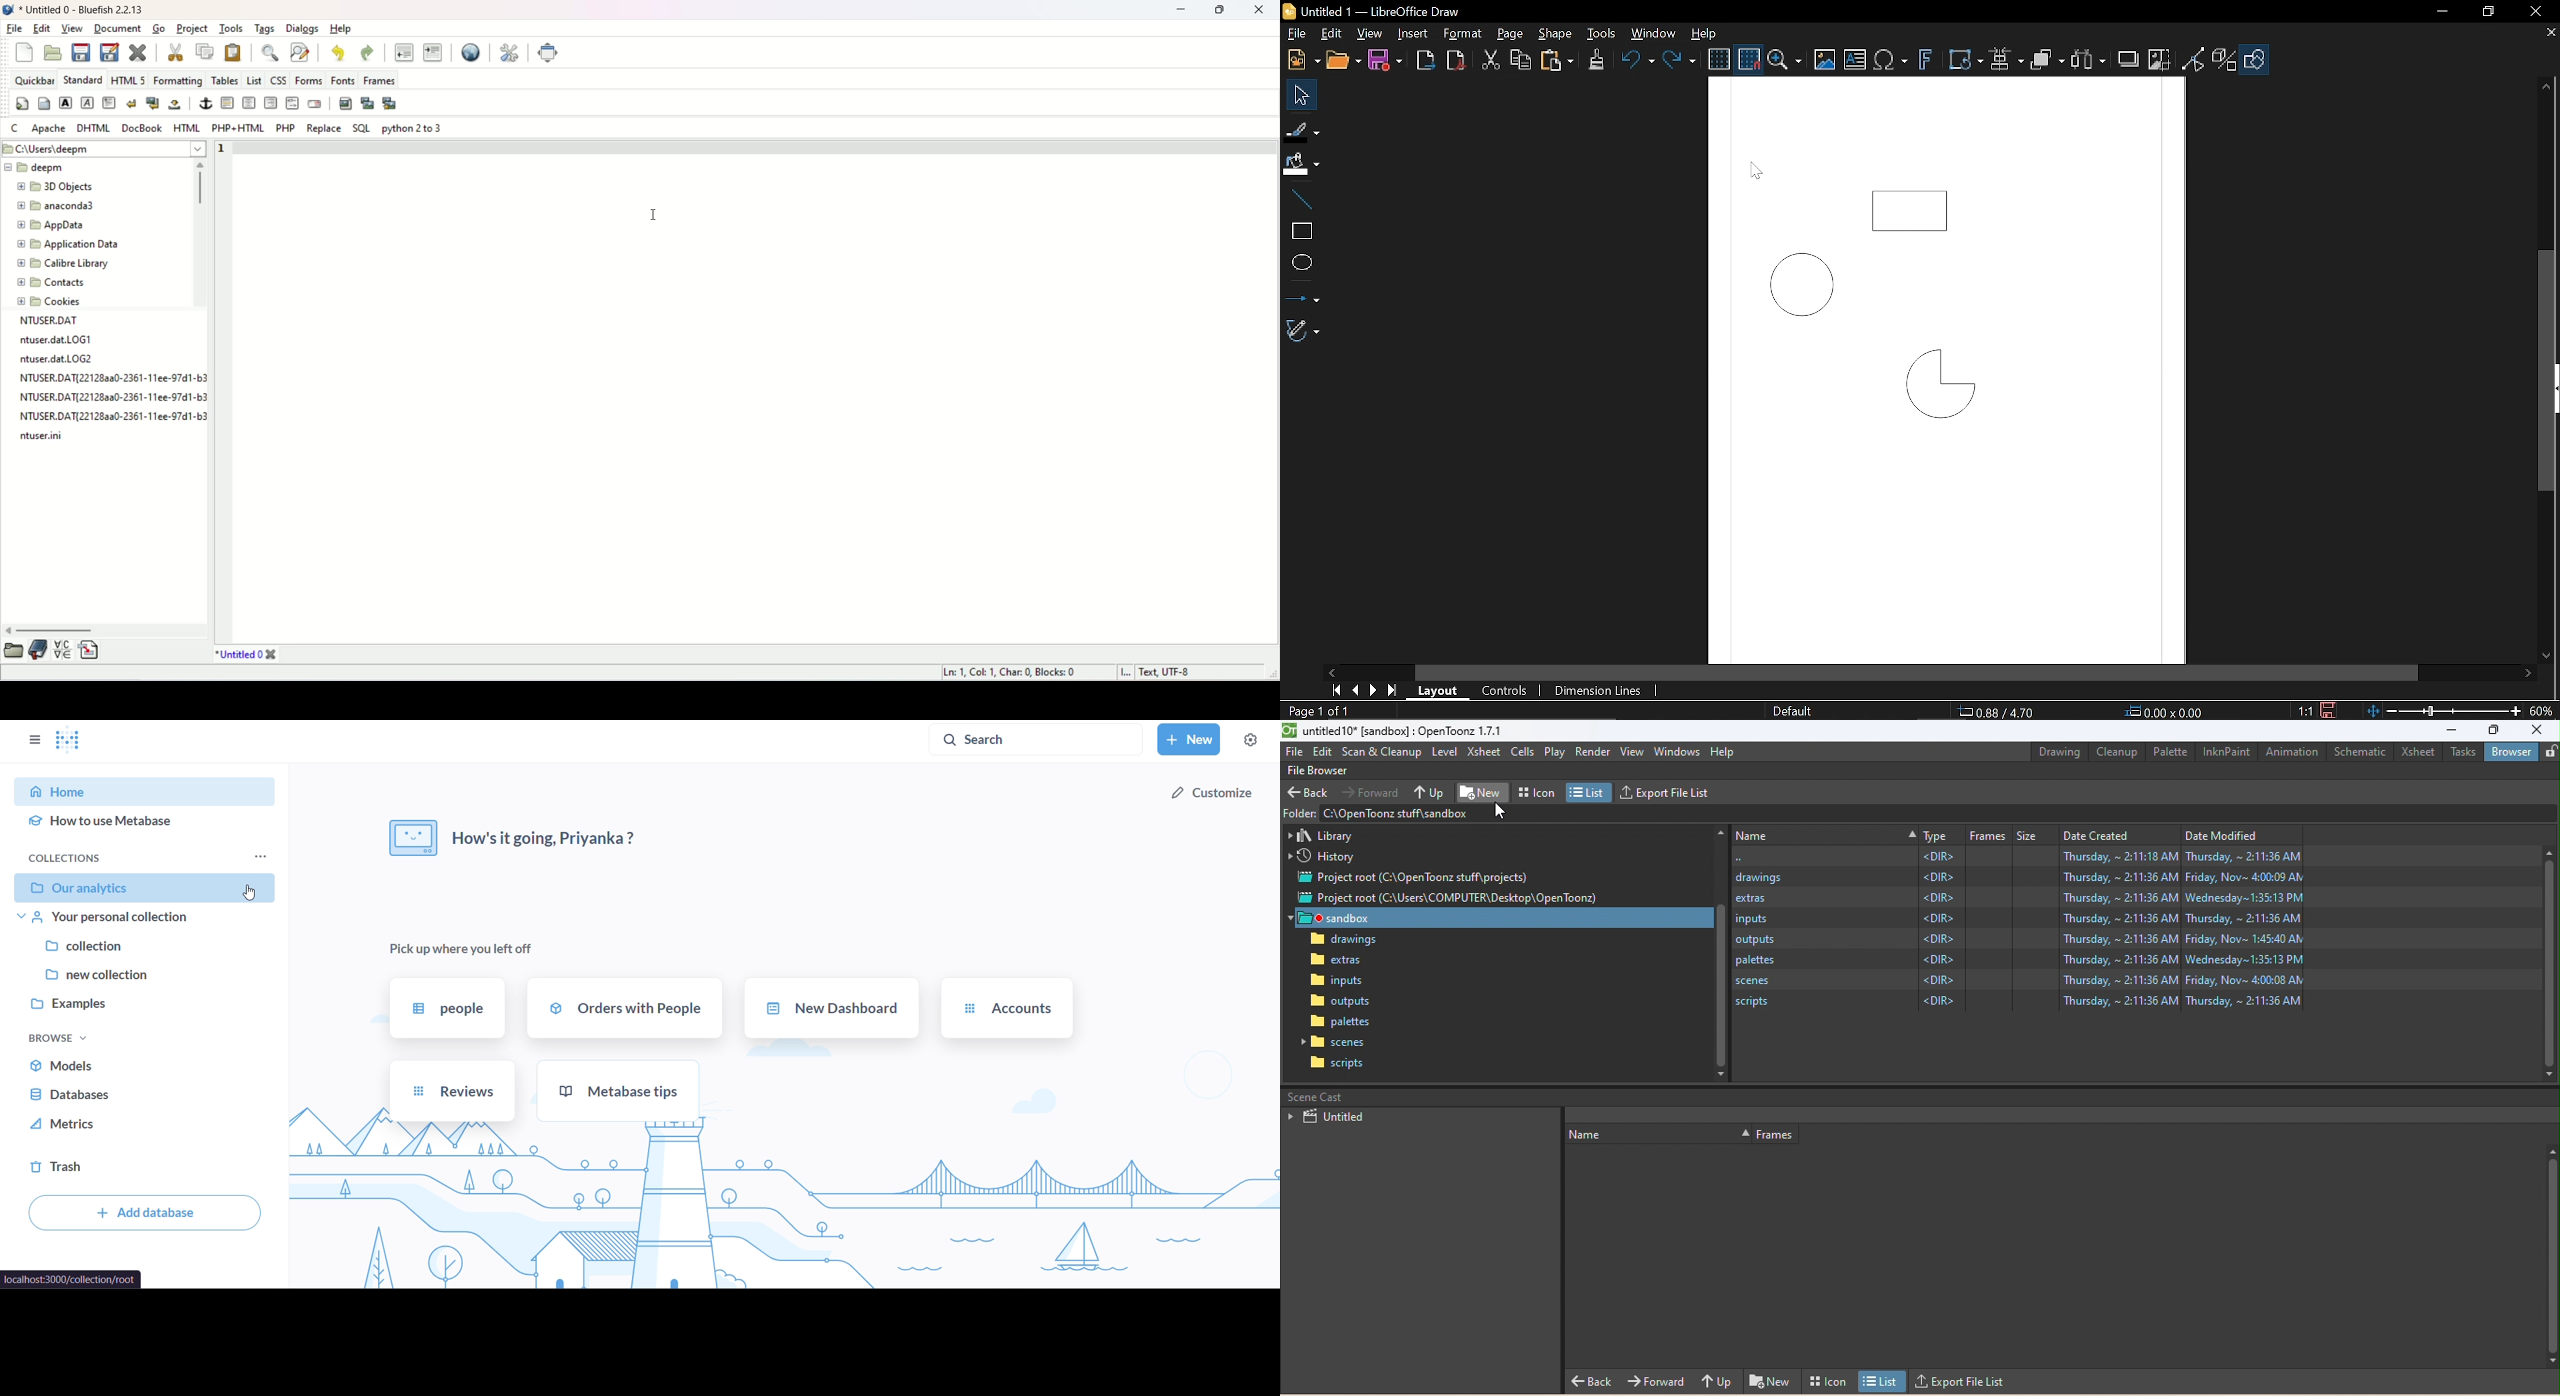 This screenshot has height=1400, width=2576. What do you see at coordinates (1300, 60) in the screenshot?
I see `New` at bounding box center [1300, 60].